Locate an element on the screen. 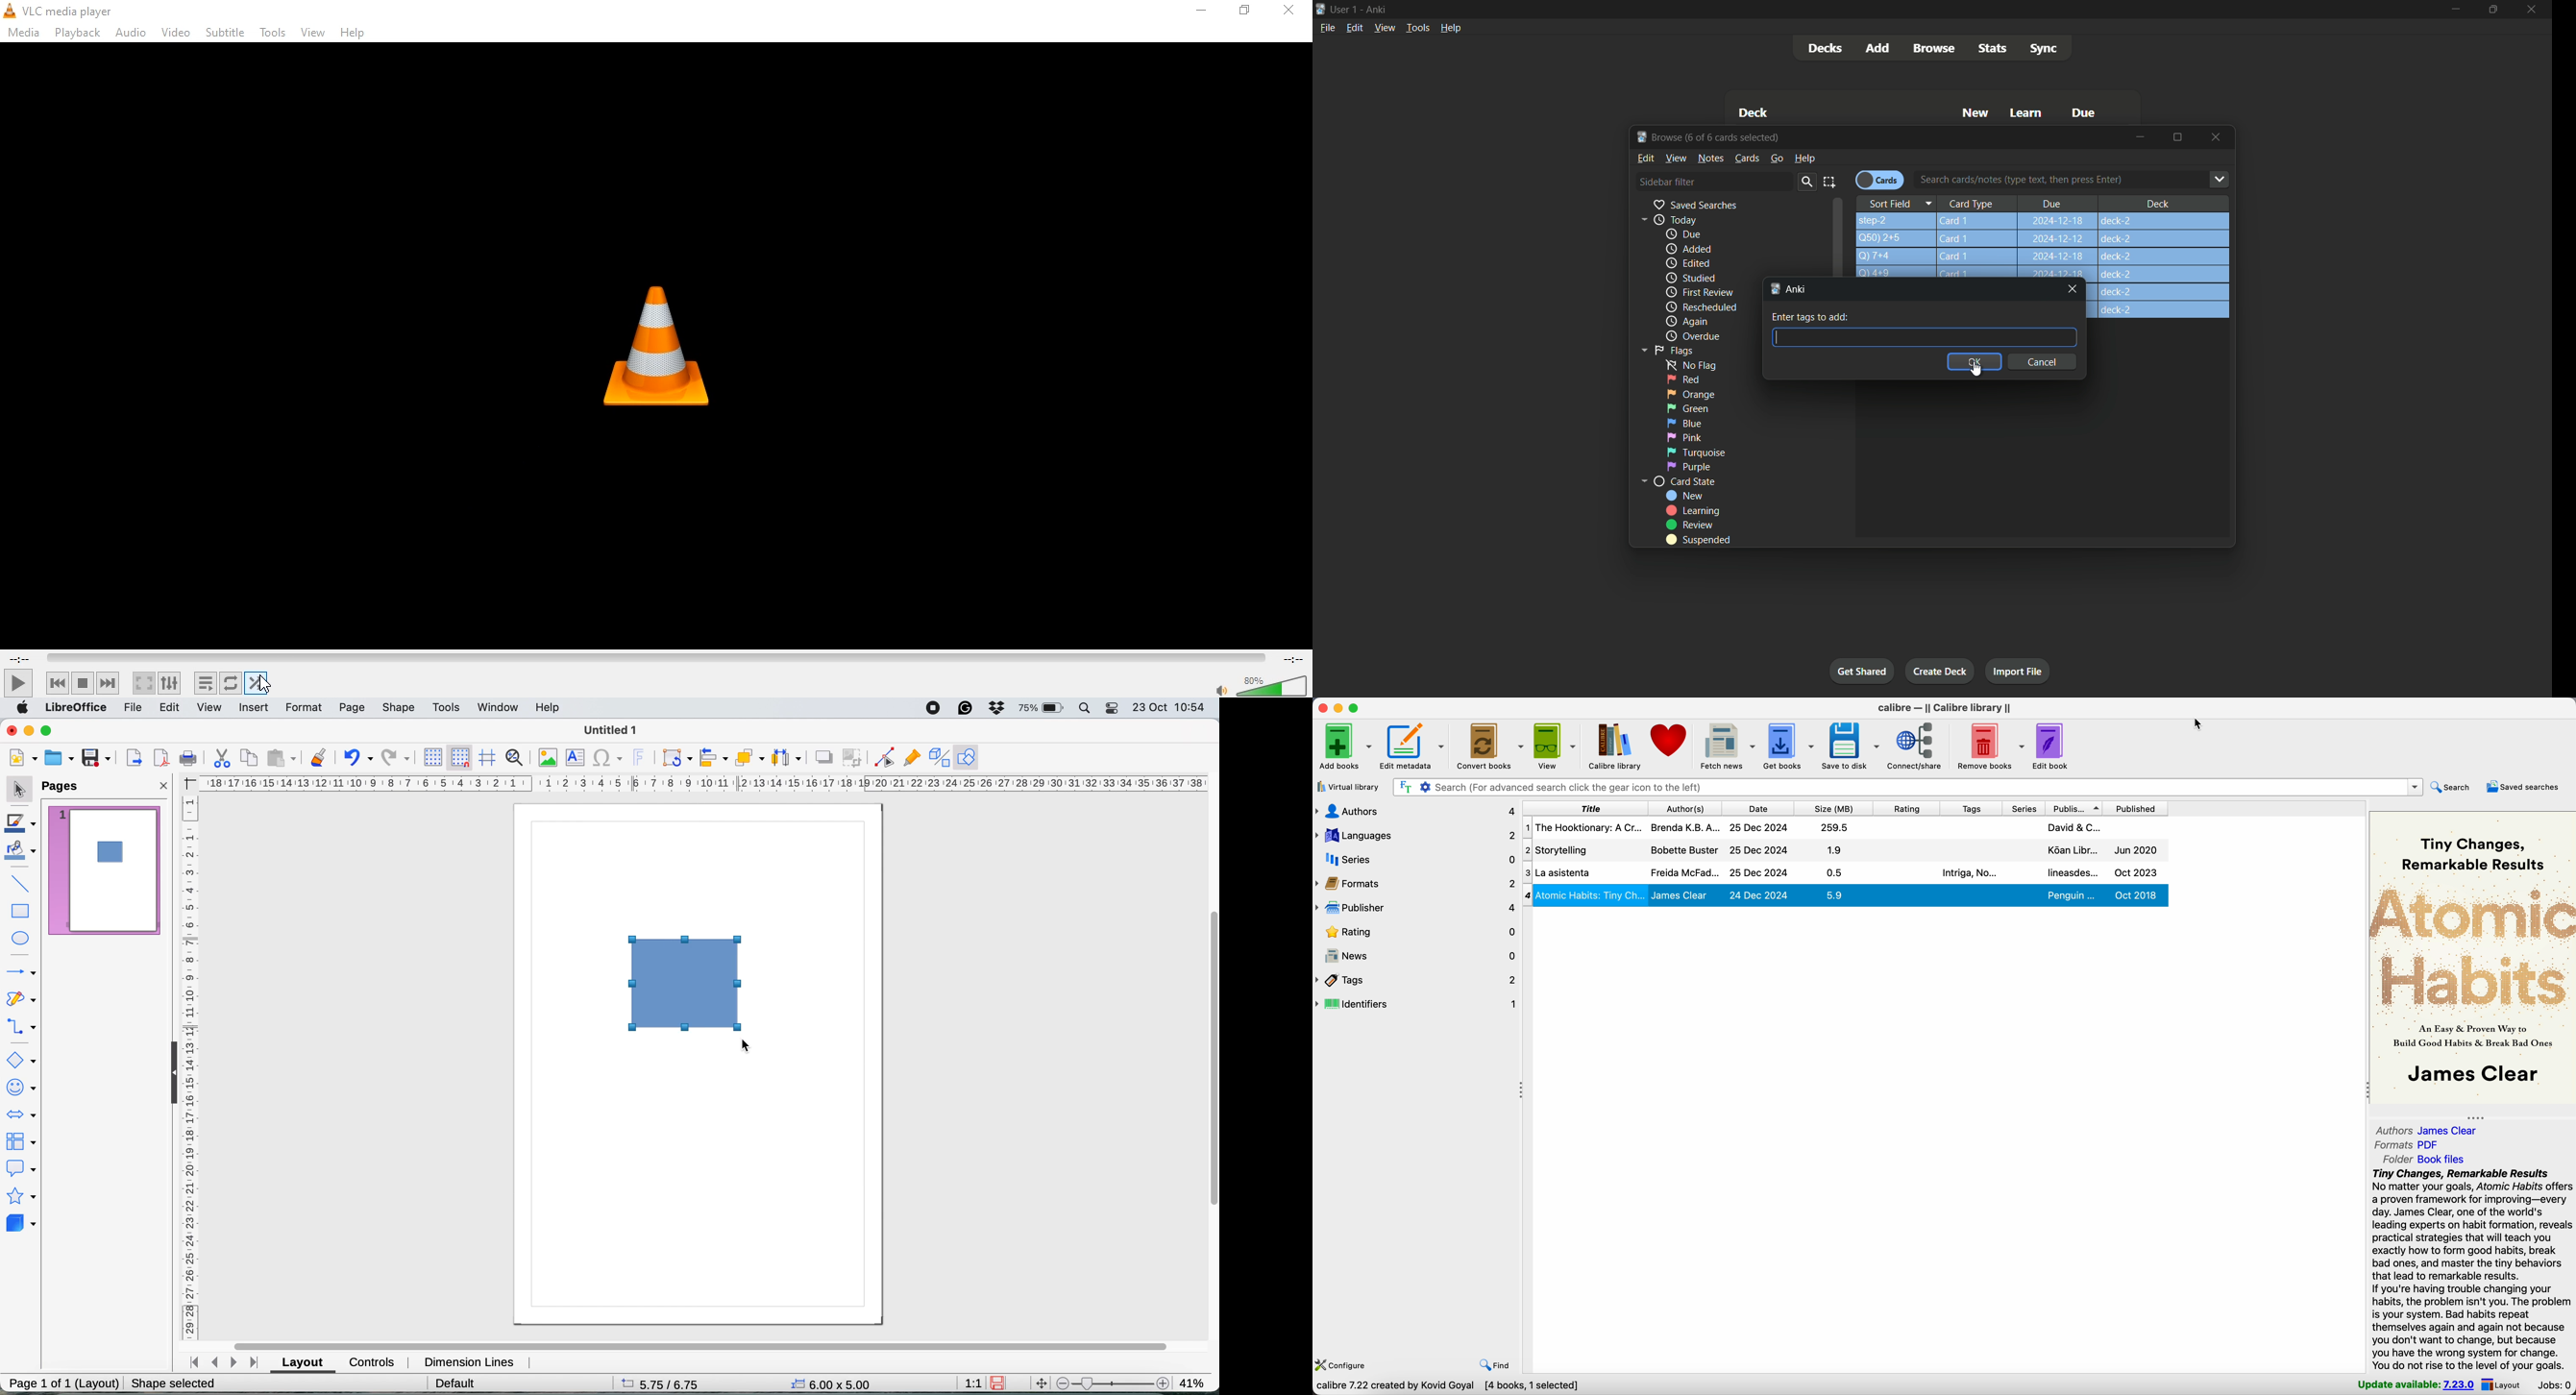 Image resolution: width=2576 pixels, height=1400 pixels. series is located at coordinates (2026, 808).